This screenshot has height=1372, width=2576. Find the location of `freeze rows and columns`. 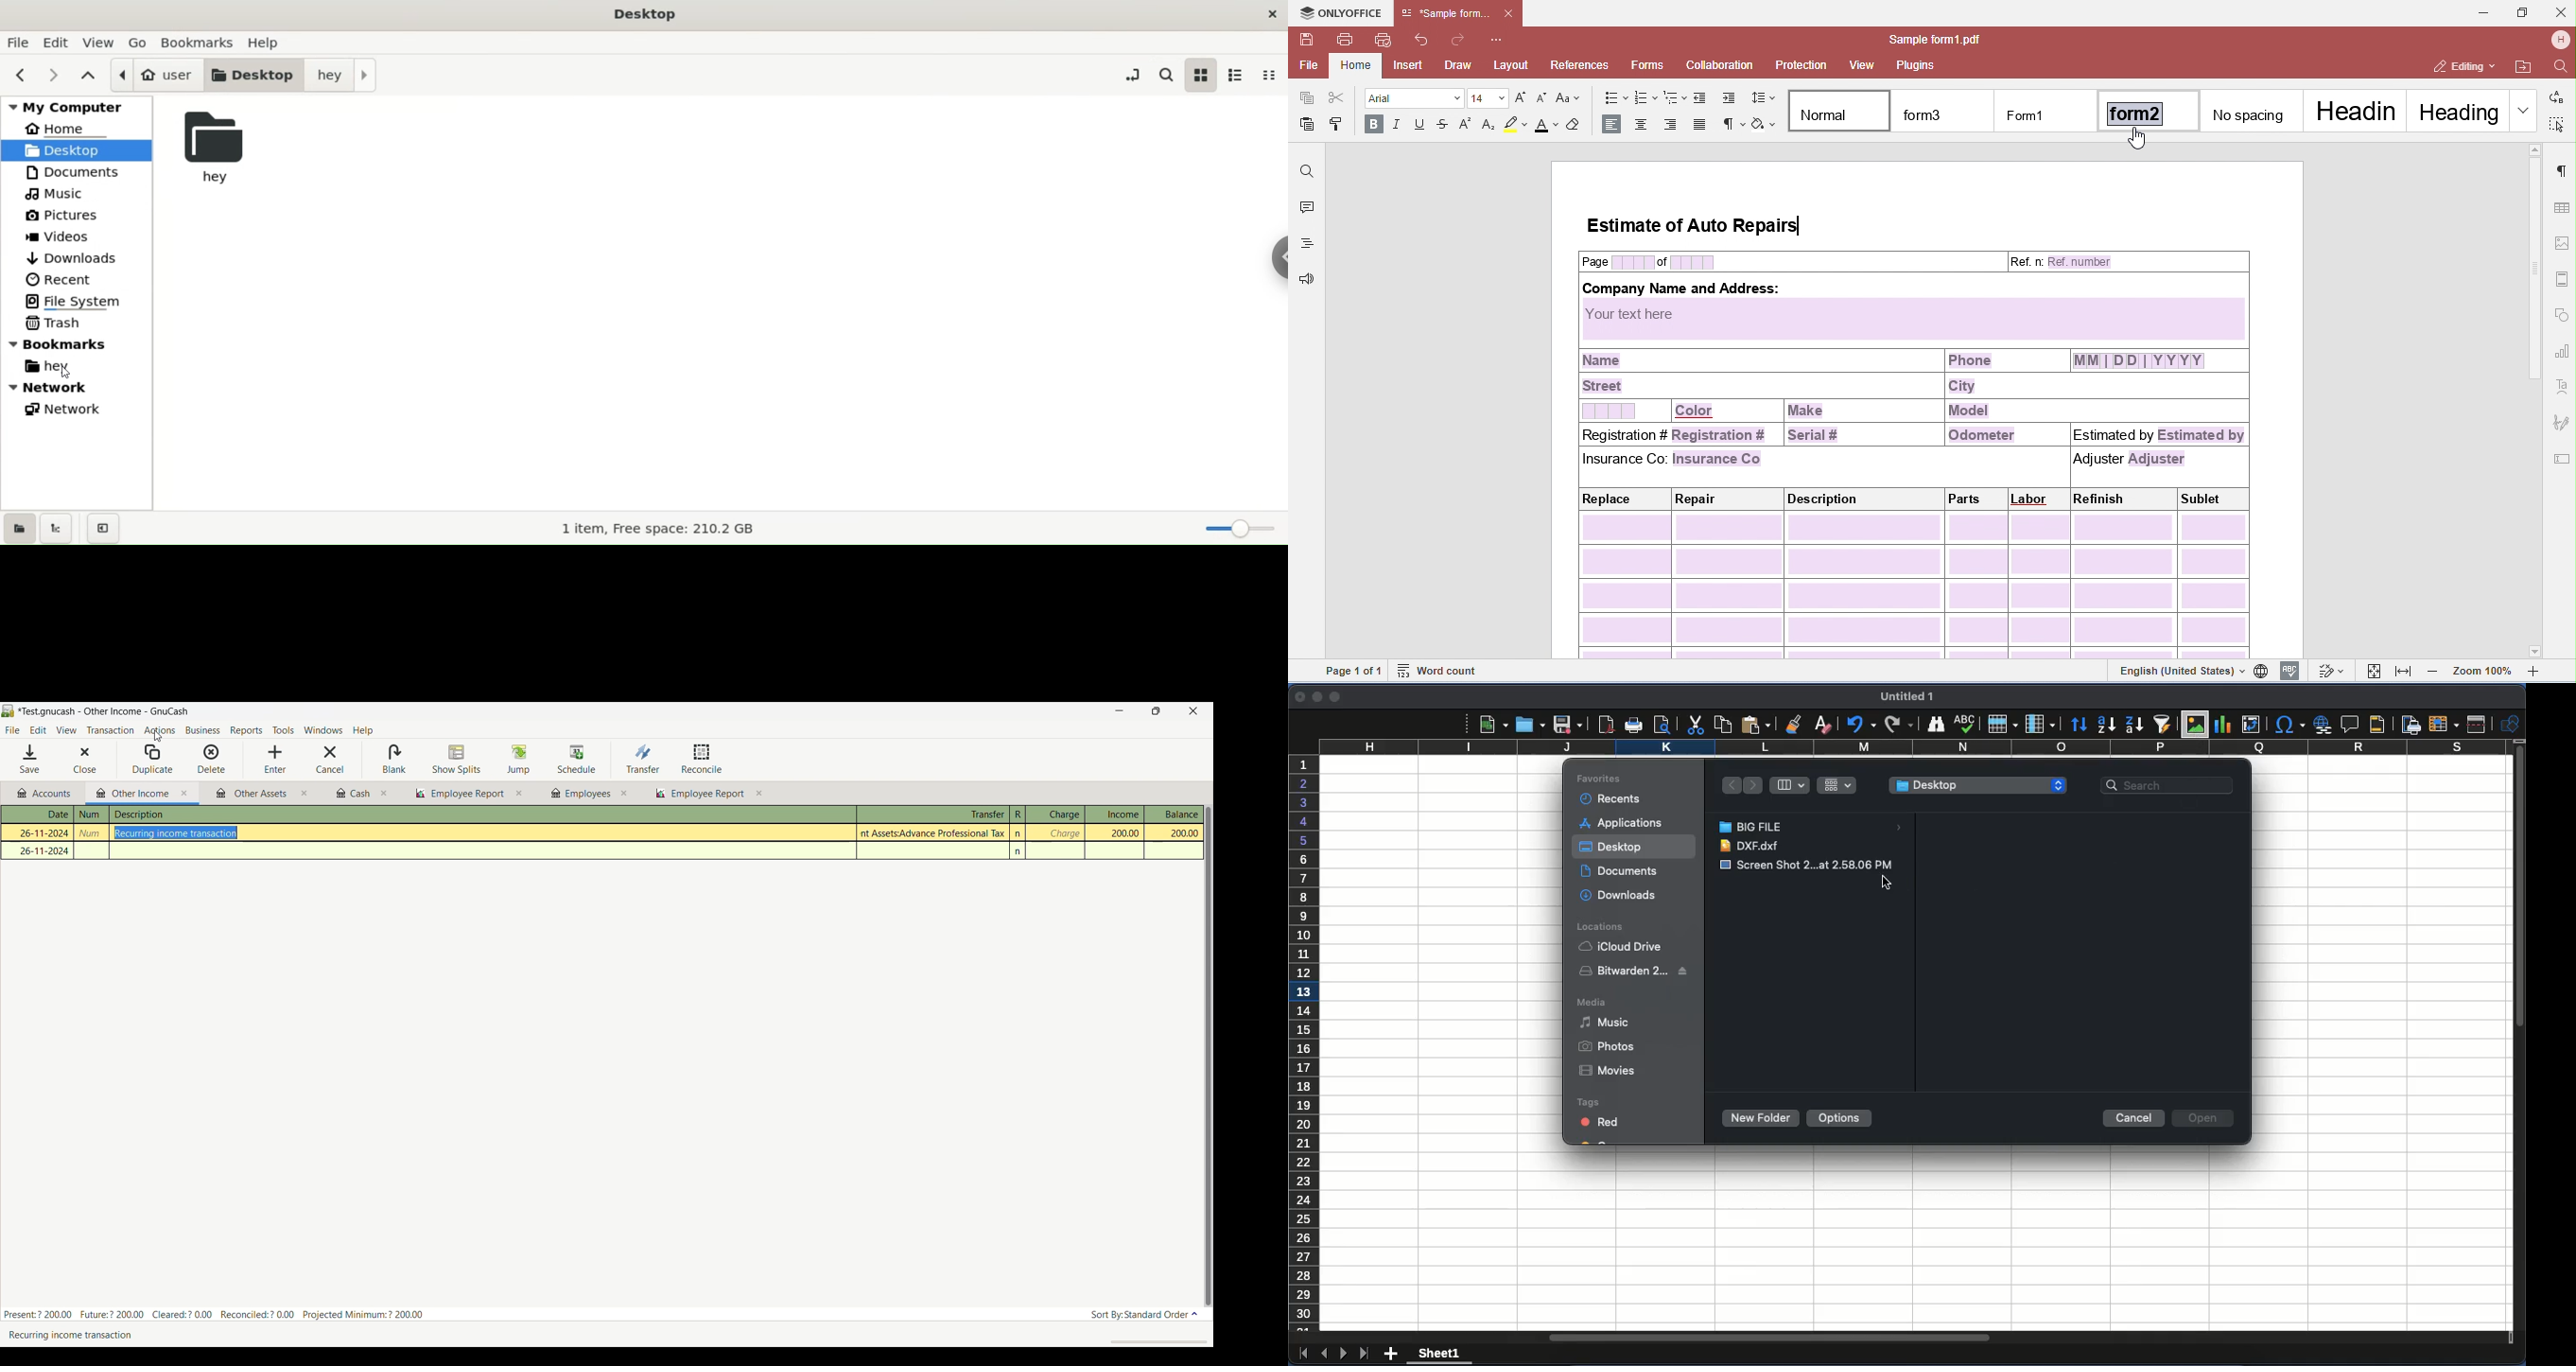

freeze rows and columns is located at coordinates (2445, 724).